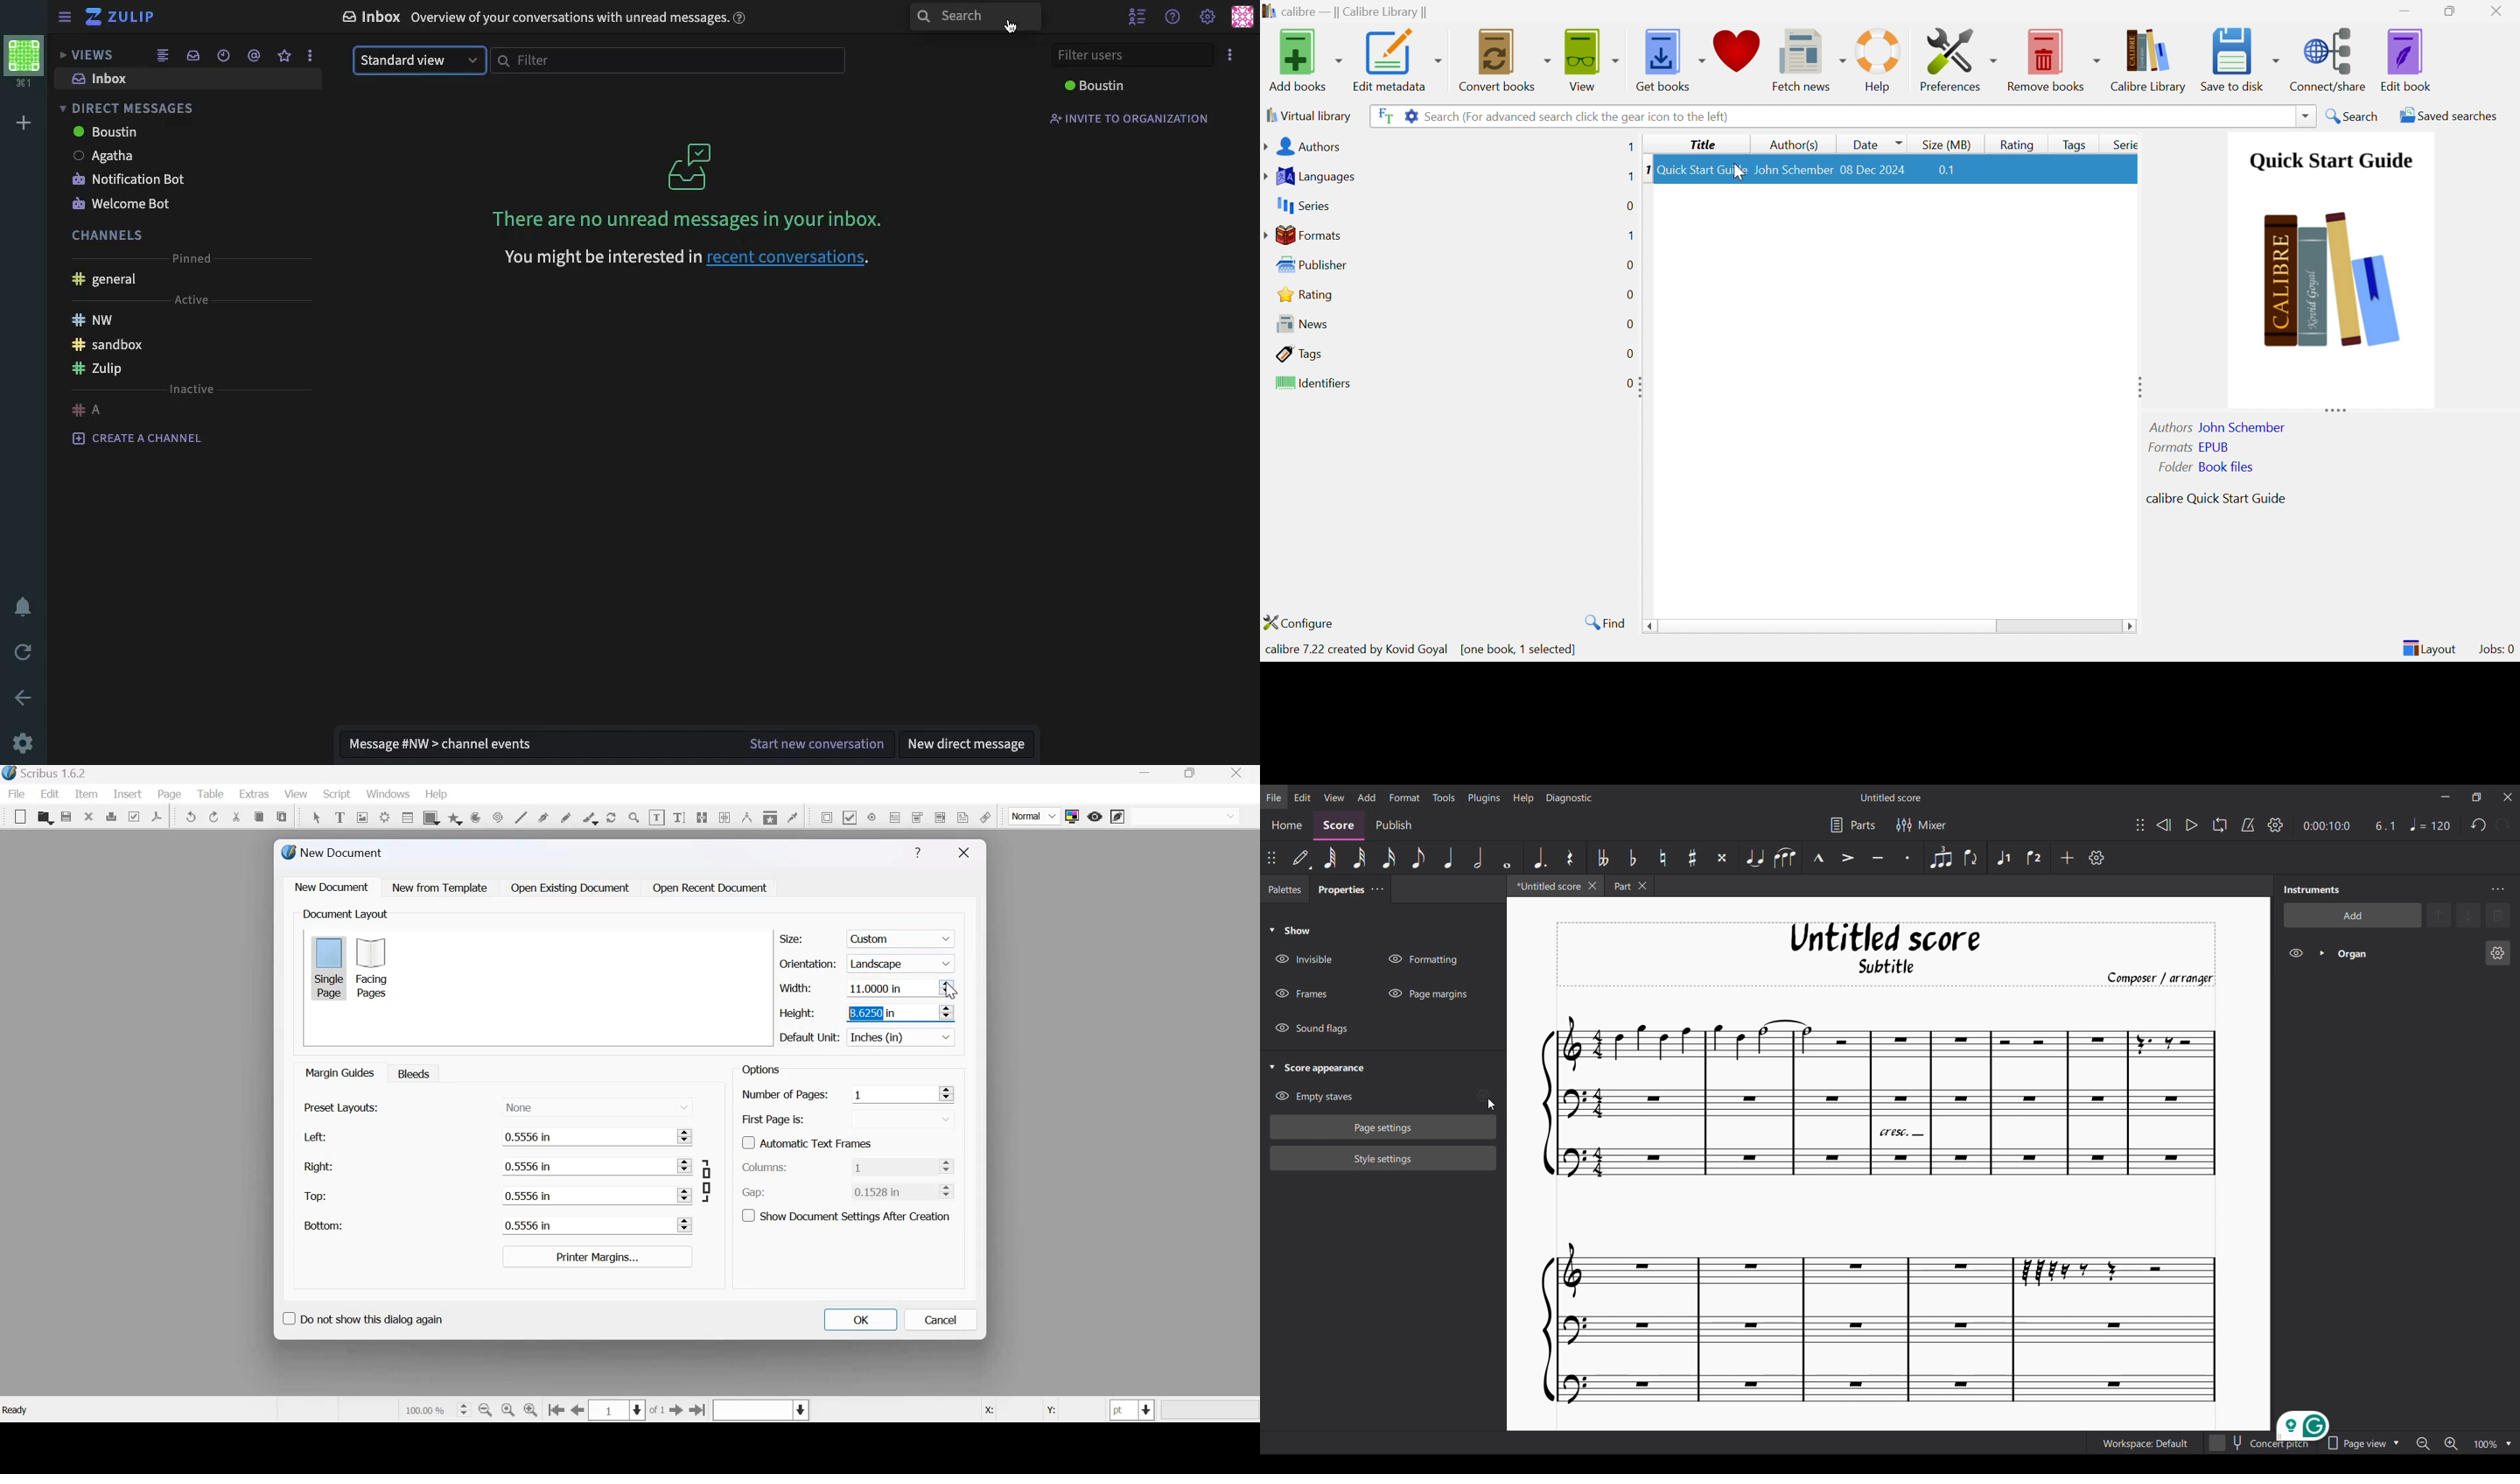 The height and width of the screenshot is (1484, 2520). I want to click on Search (For advanced search click the gear icon to the left), so click(1579, 118).